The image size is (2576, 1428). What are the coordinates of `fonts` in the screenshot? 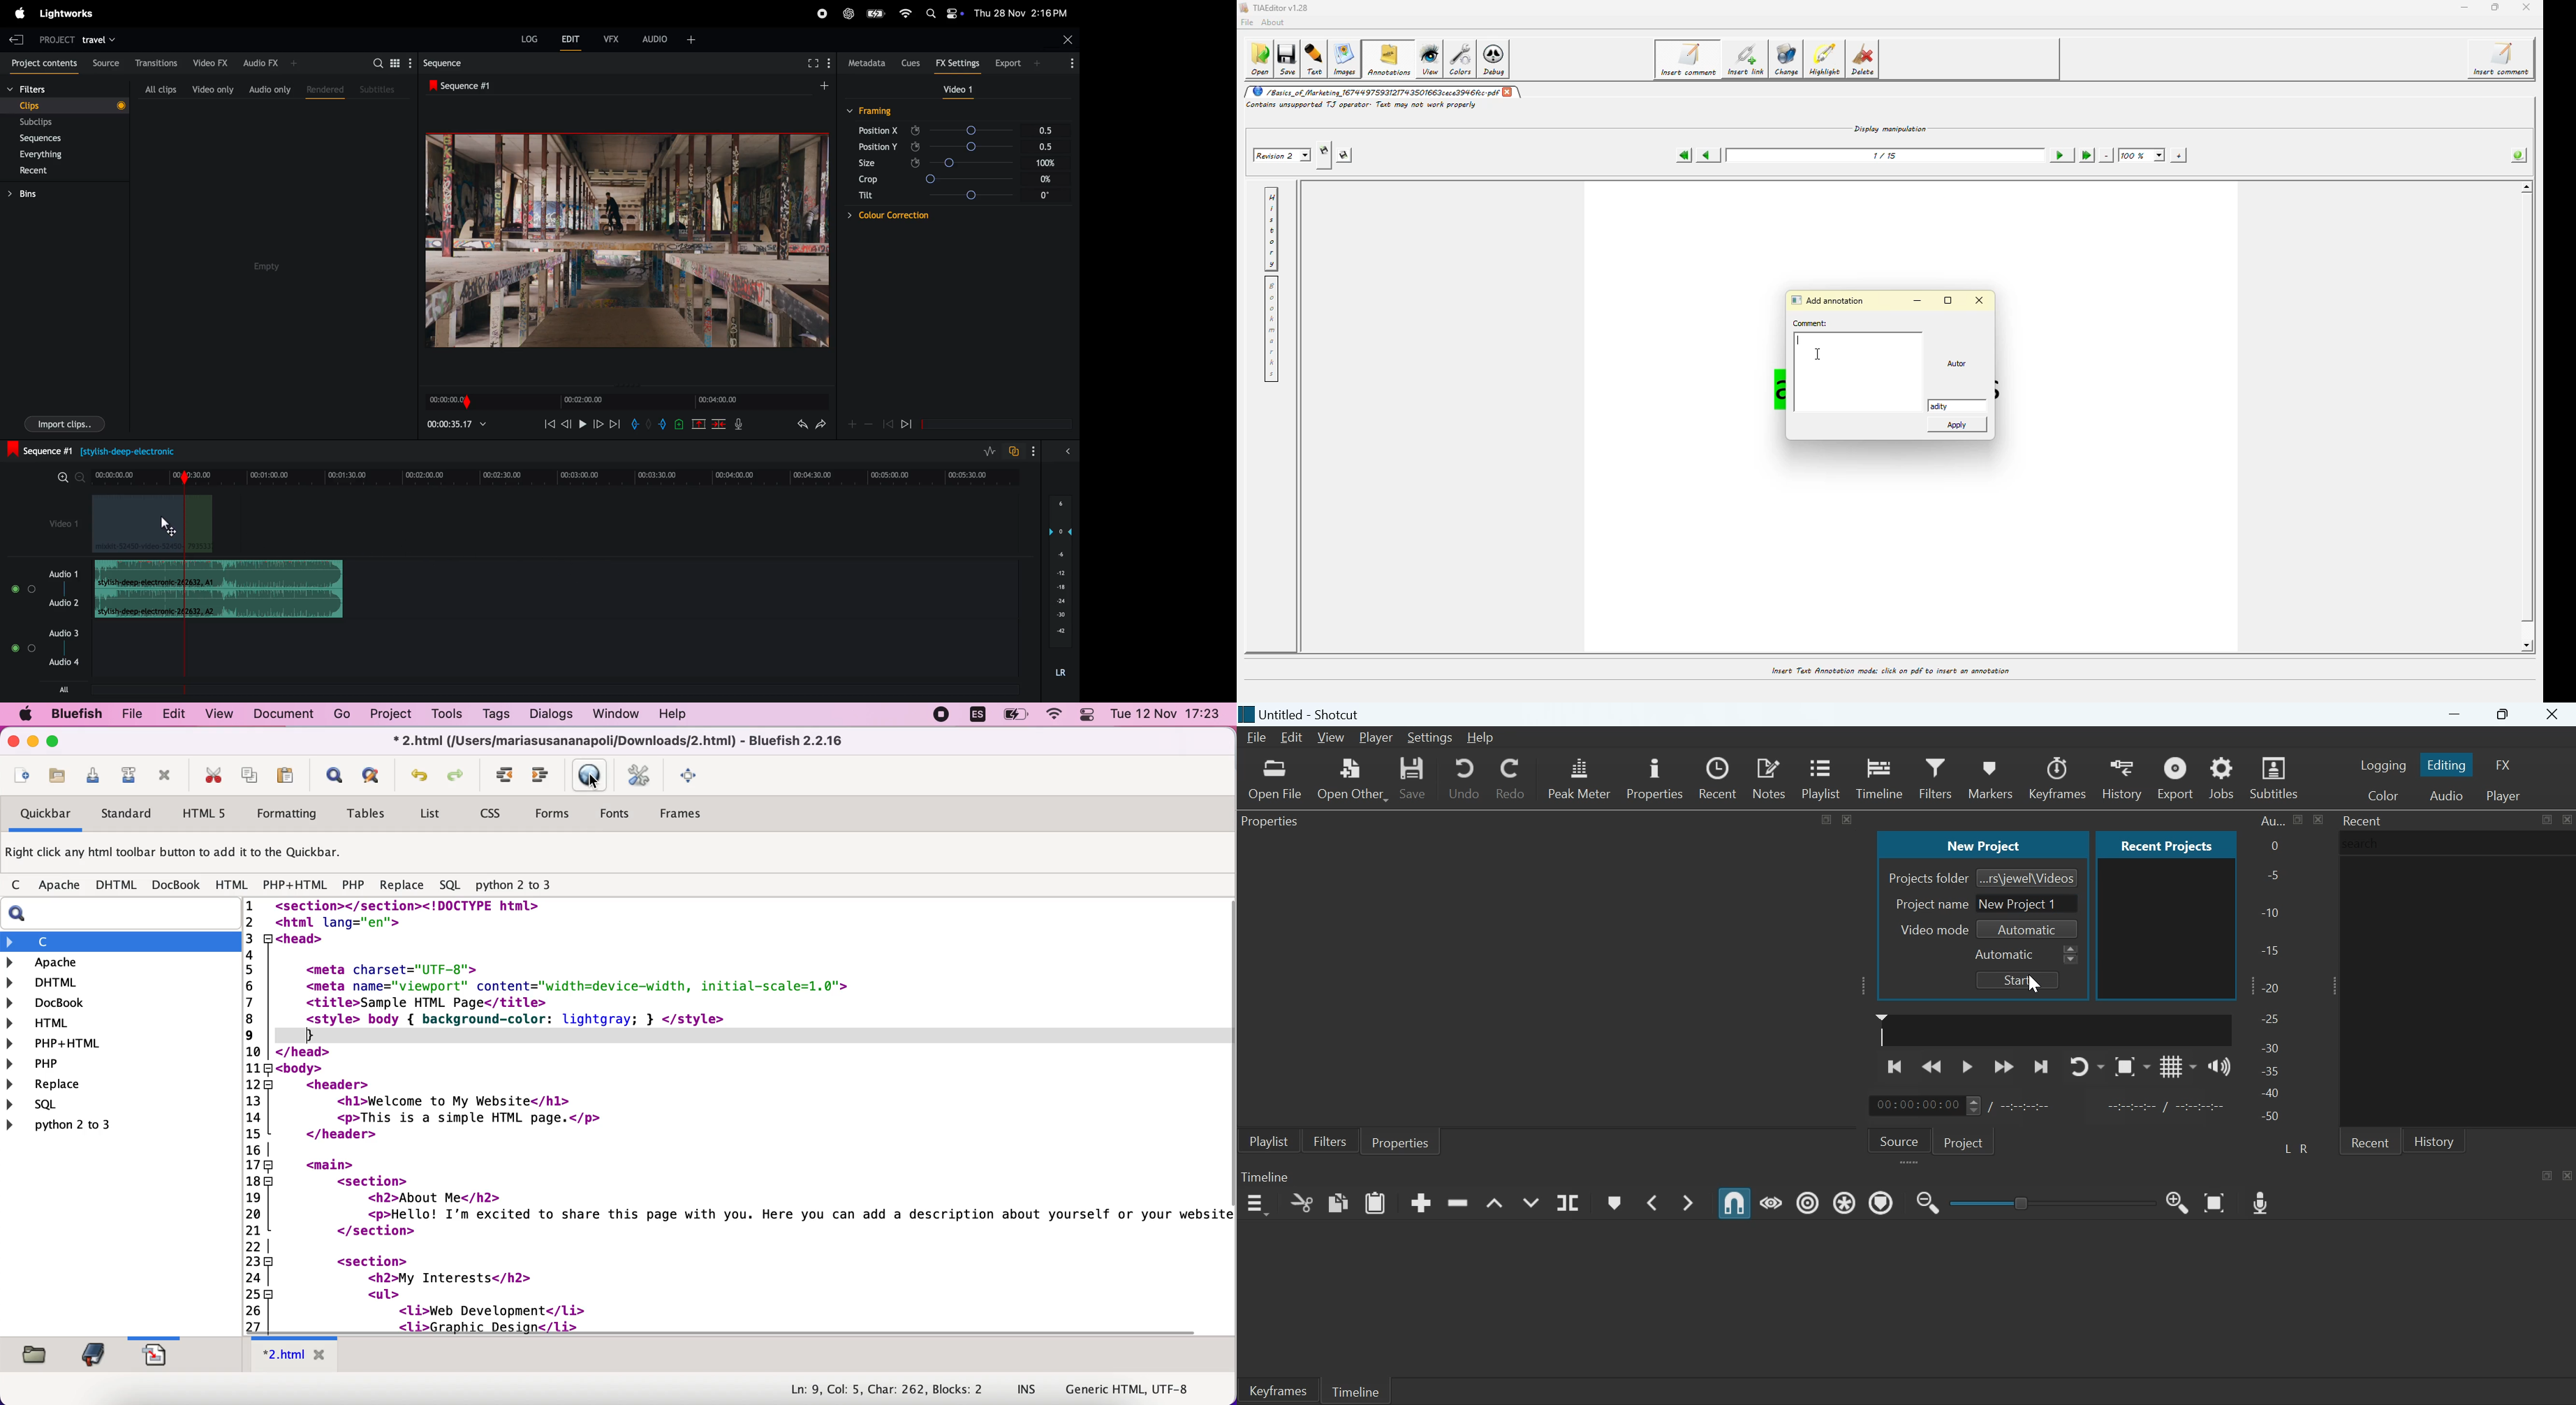 It's located at (625, 812).